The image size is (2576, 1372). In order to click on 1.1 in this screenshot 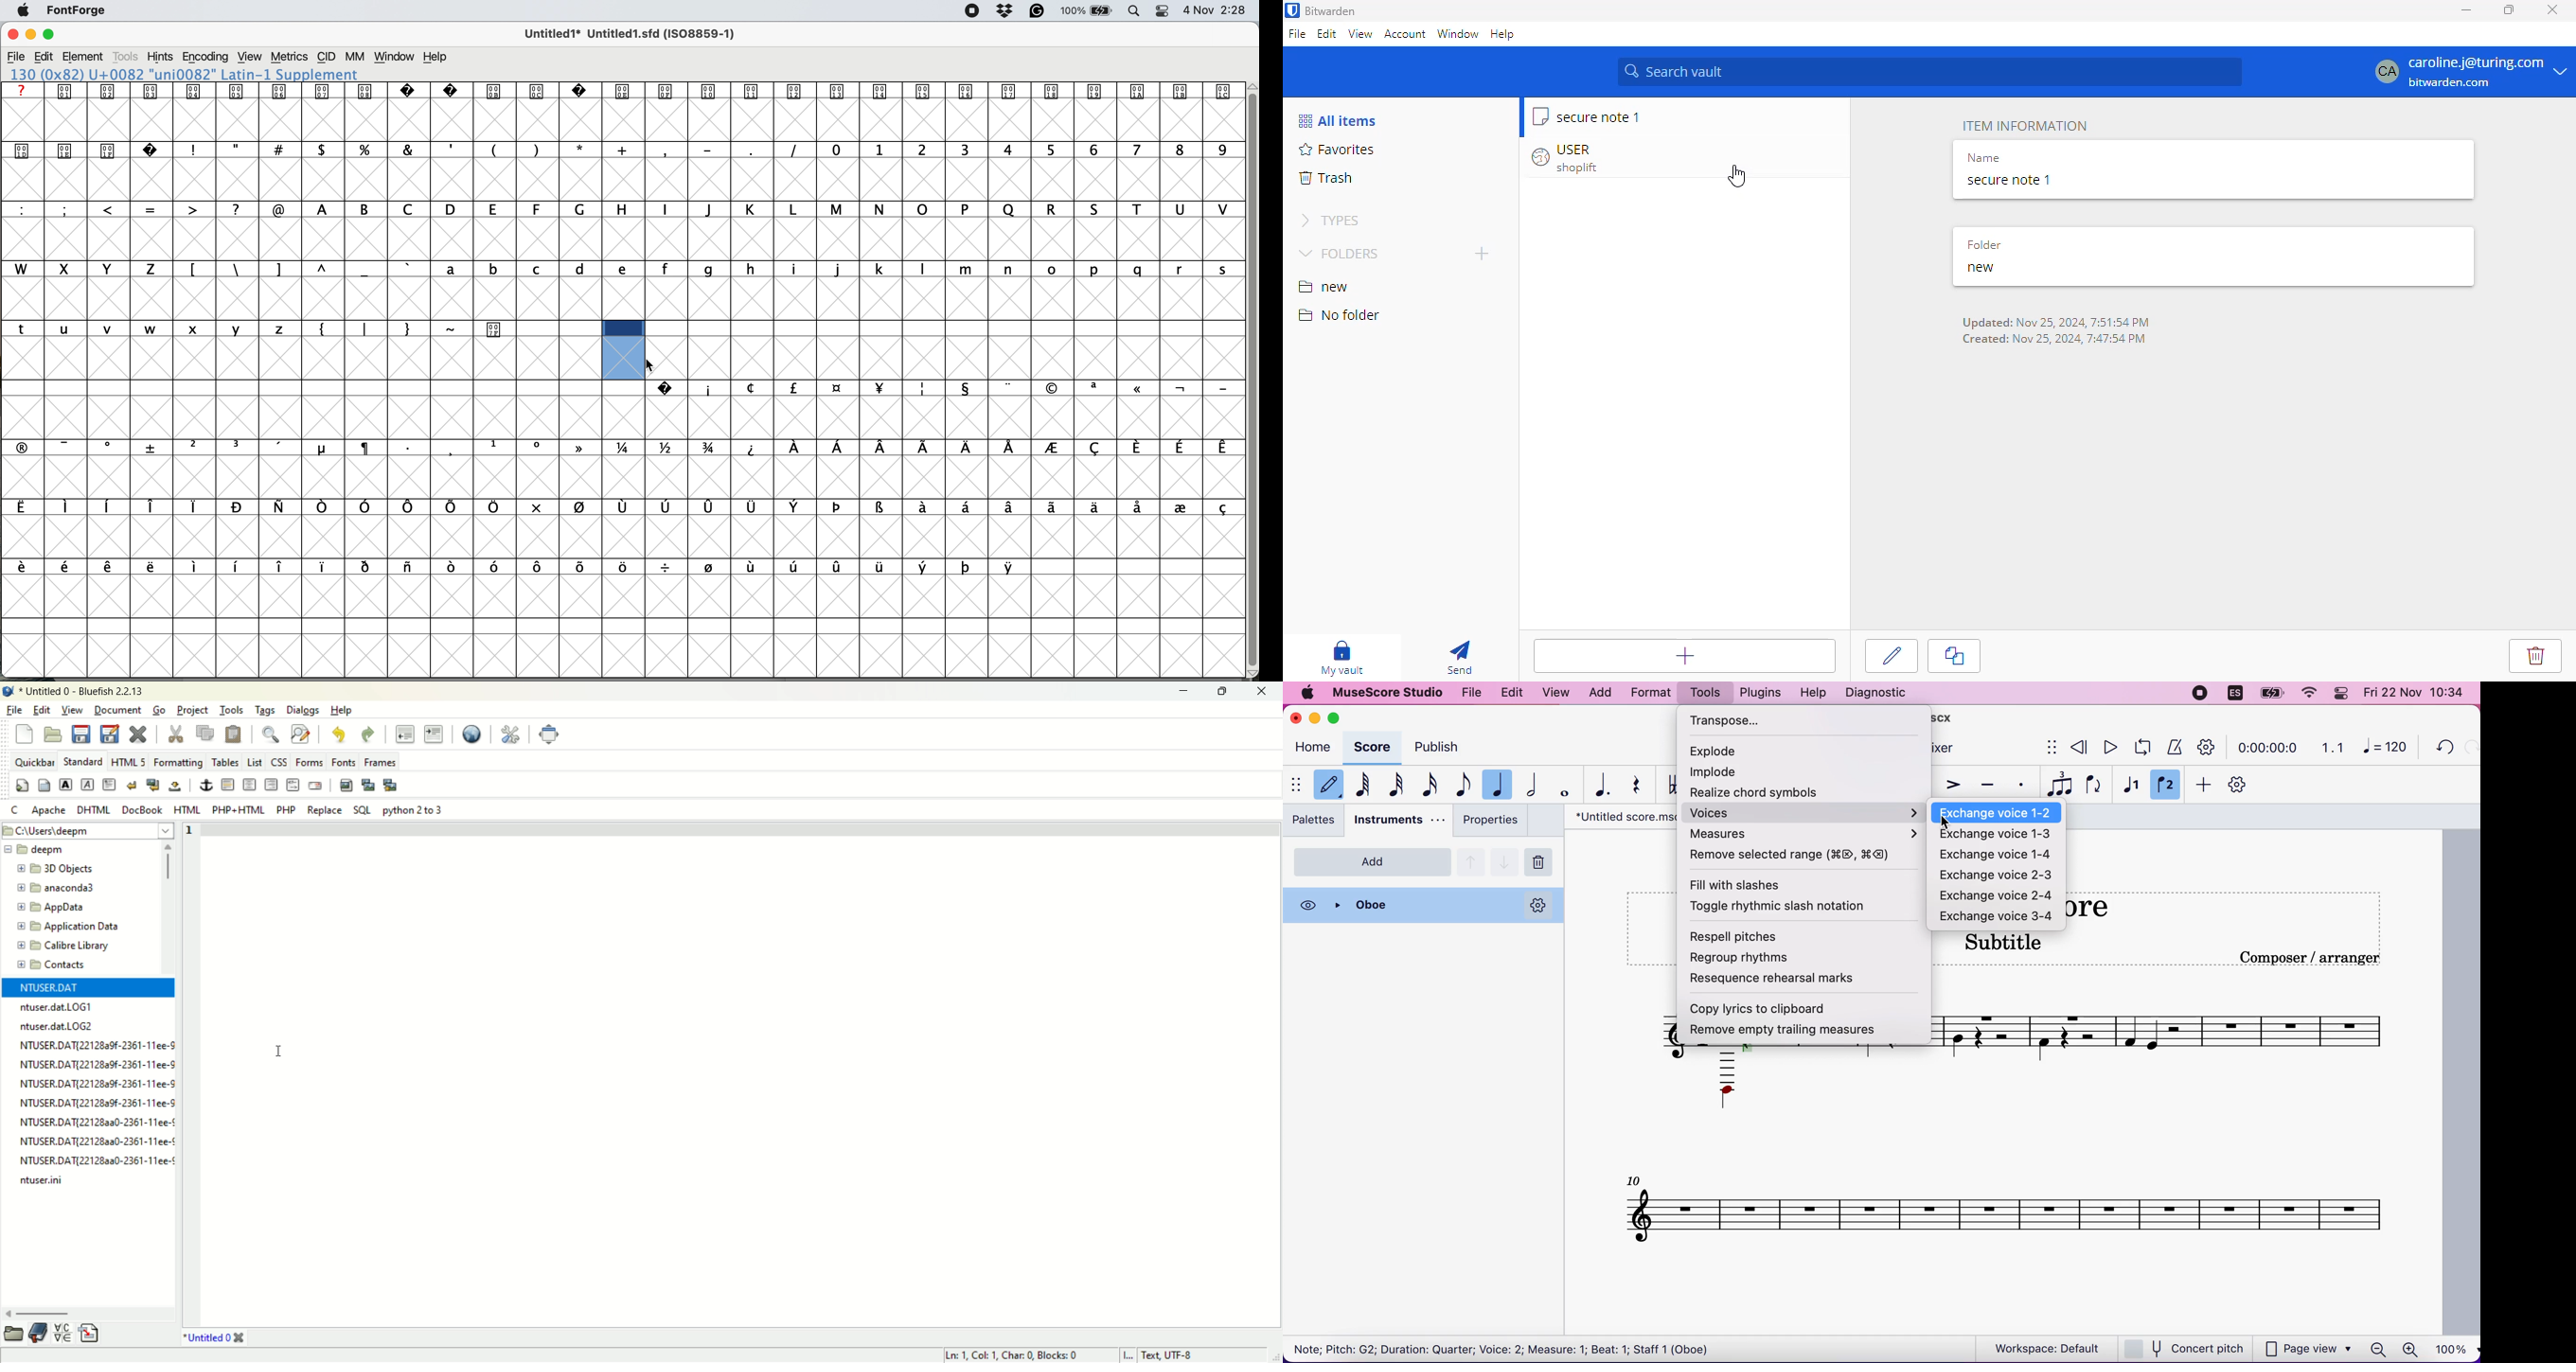, I will do `click(2330, 746)`.